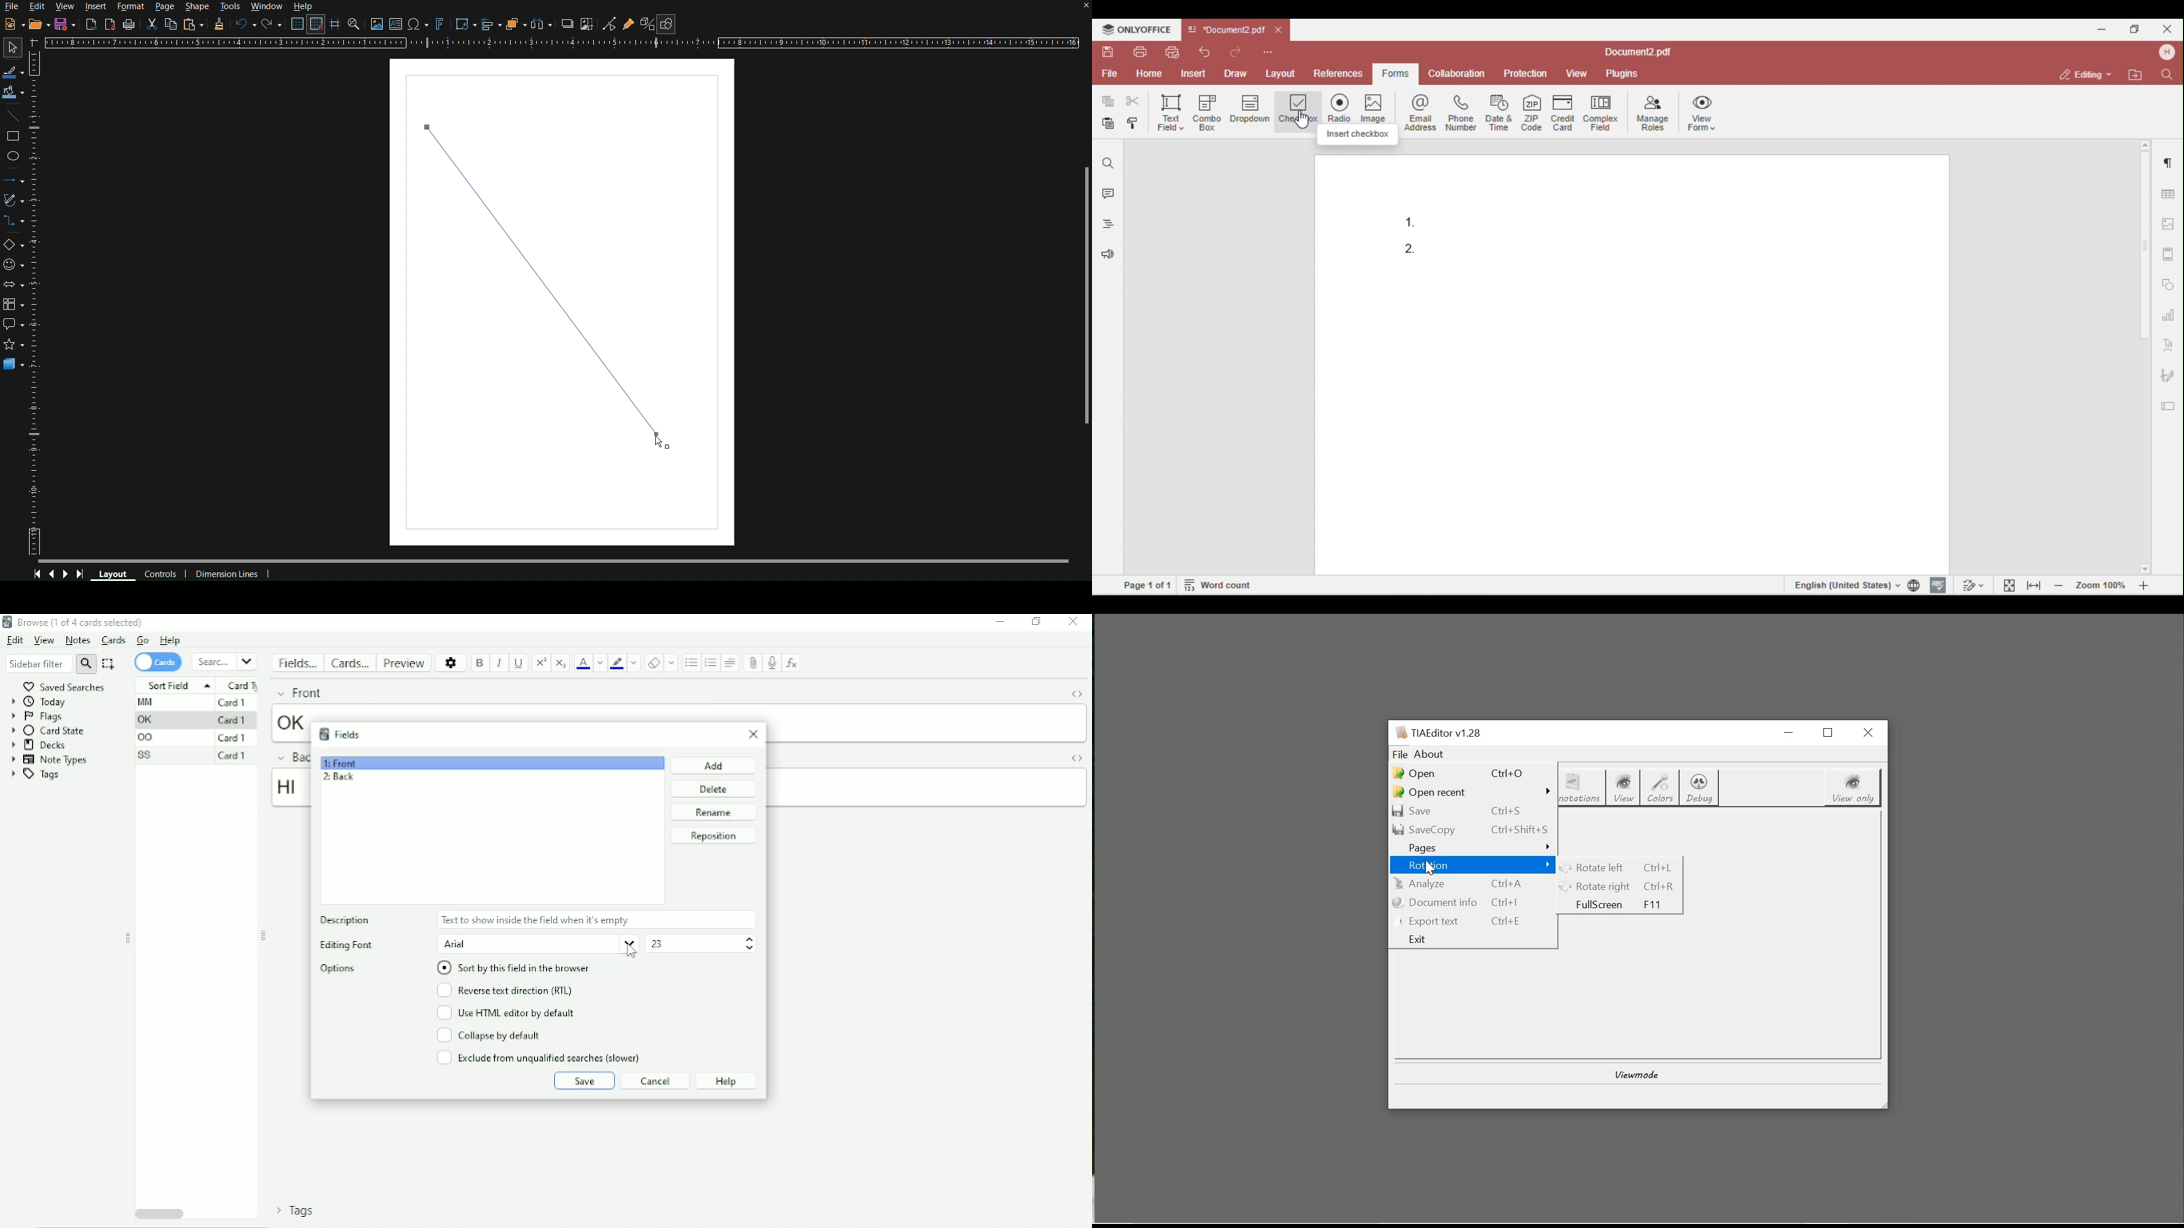 This screenshot has height=1232, width=2184. What do you see at coordinates (730, 663) in the screenshot?
I see `Alignment` at bounding box center [730, 663].